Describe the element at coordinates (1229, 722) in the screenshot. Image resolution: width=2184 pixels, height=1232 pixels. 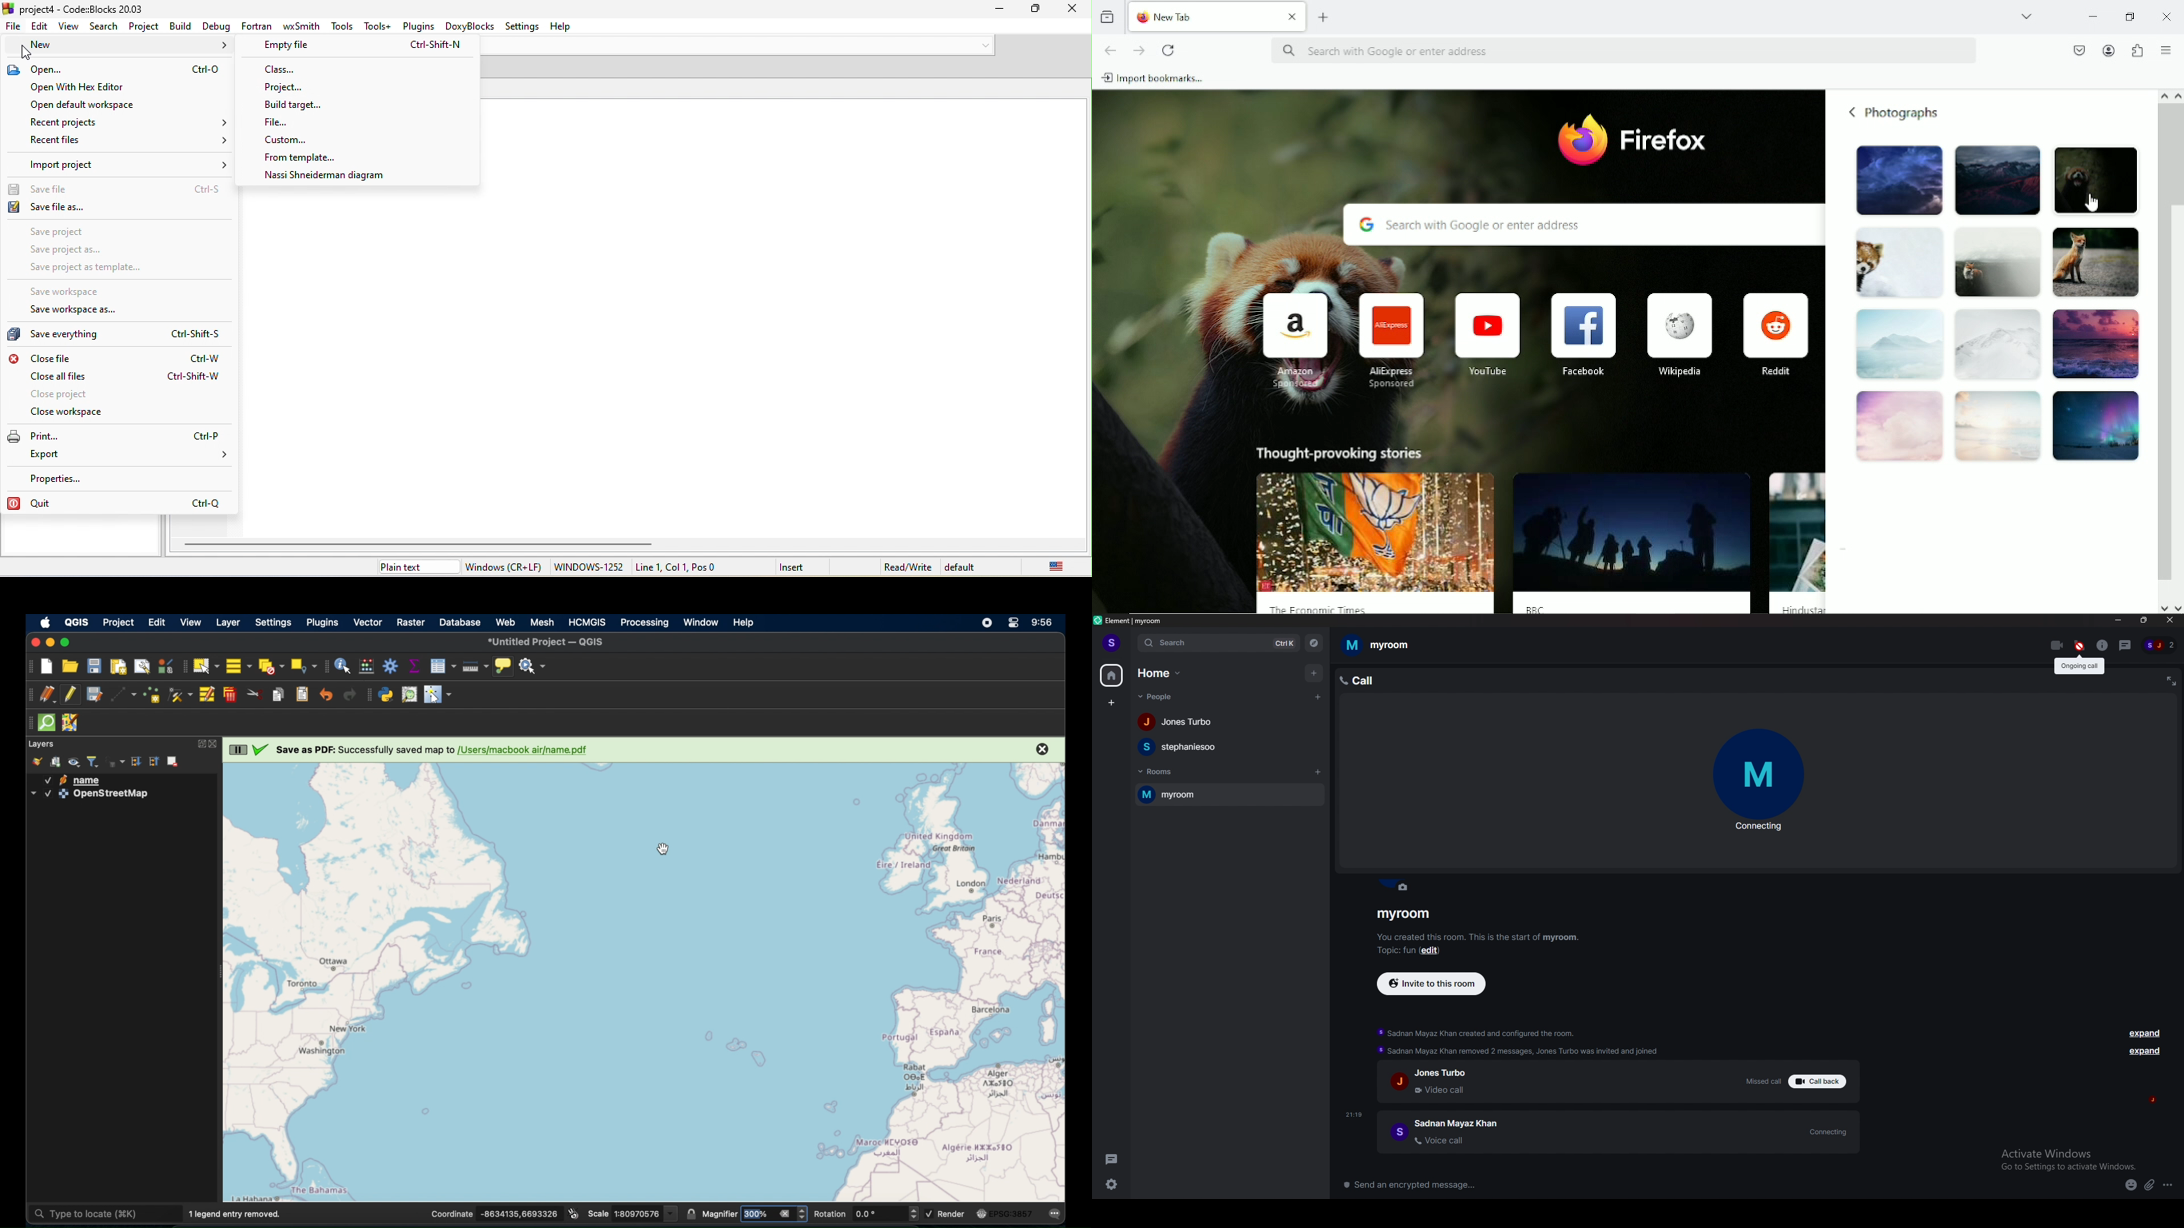
I see `jones turbo` at that location.